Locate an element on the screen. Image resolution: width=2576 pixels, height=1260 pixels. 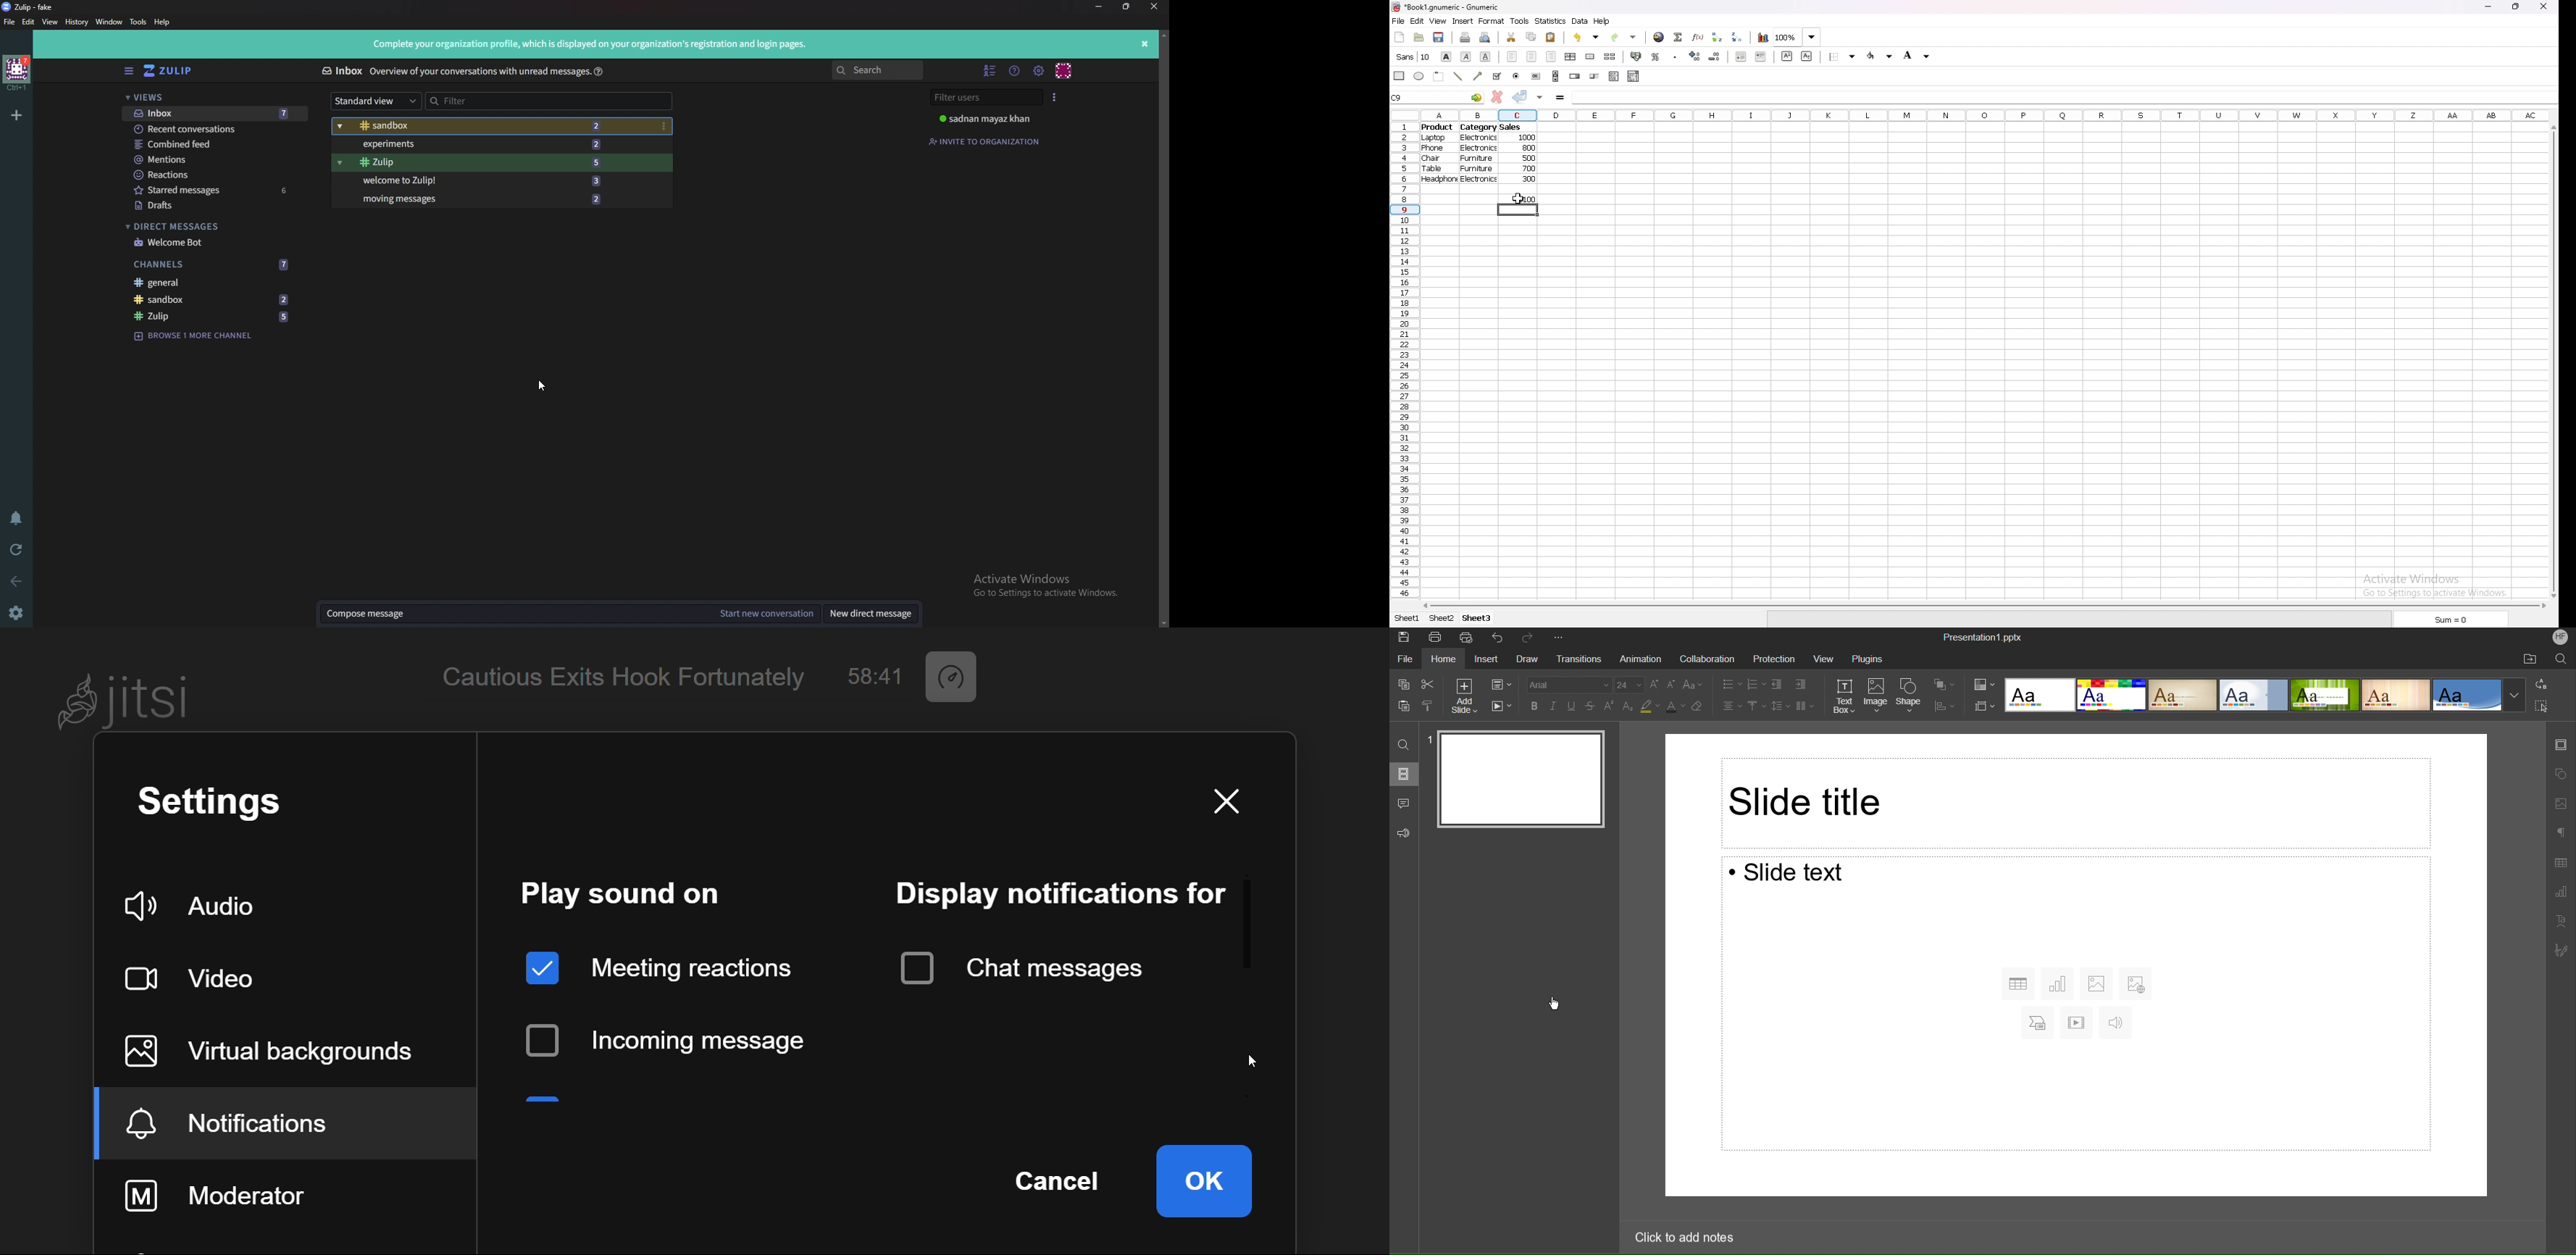
selected cell is located at coordinates (1517, 212).